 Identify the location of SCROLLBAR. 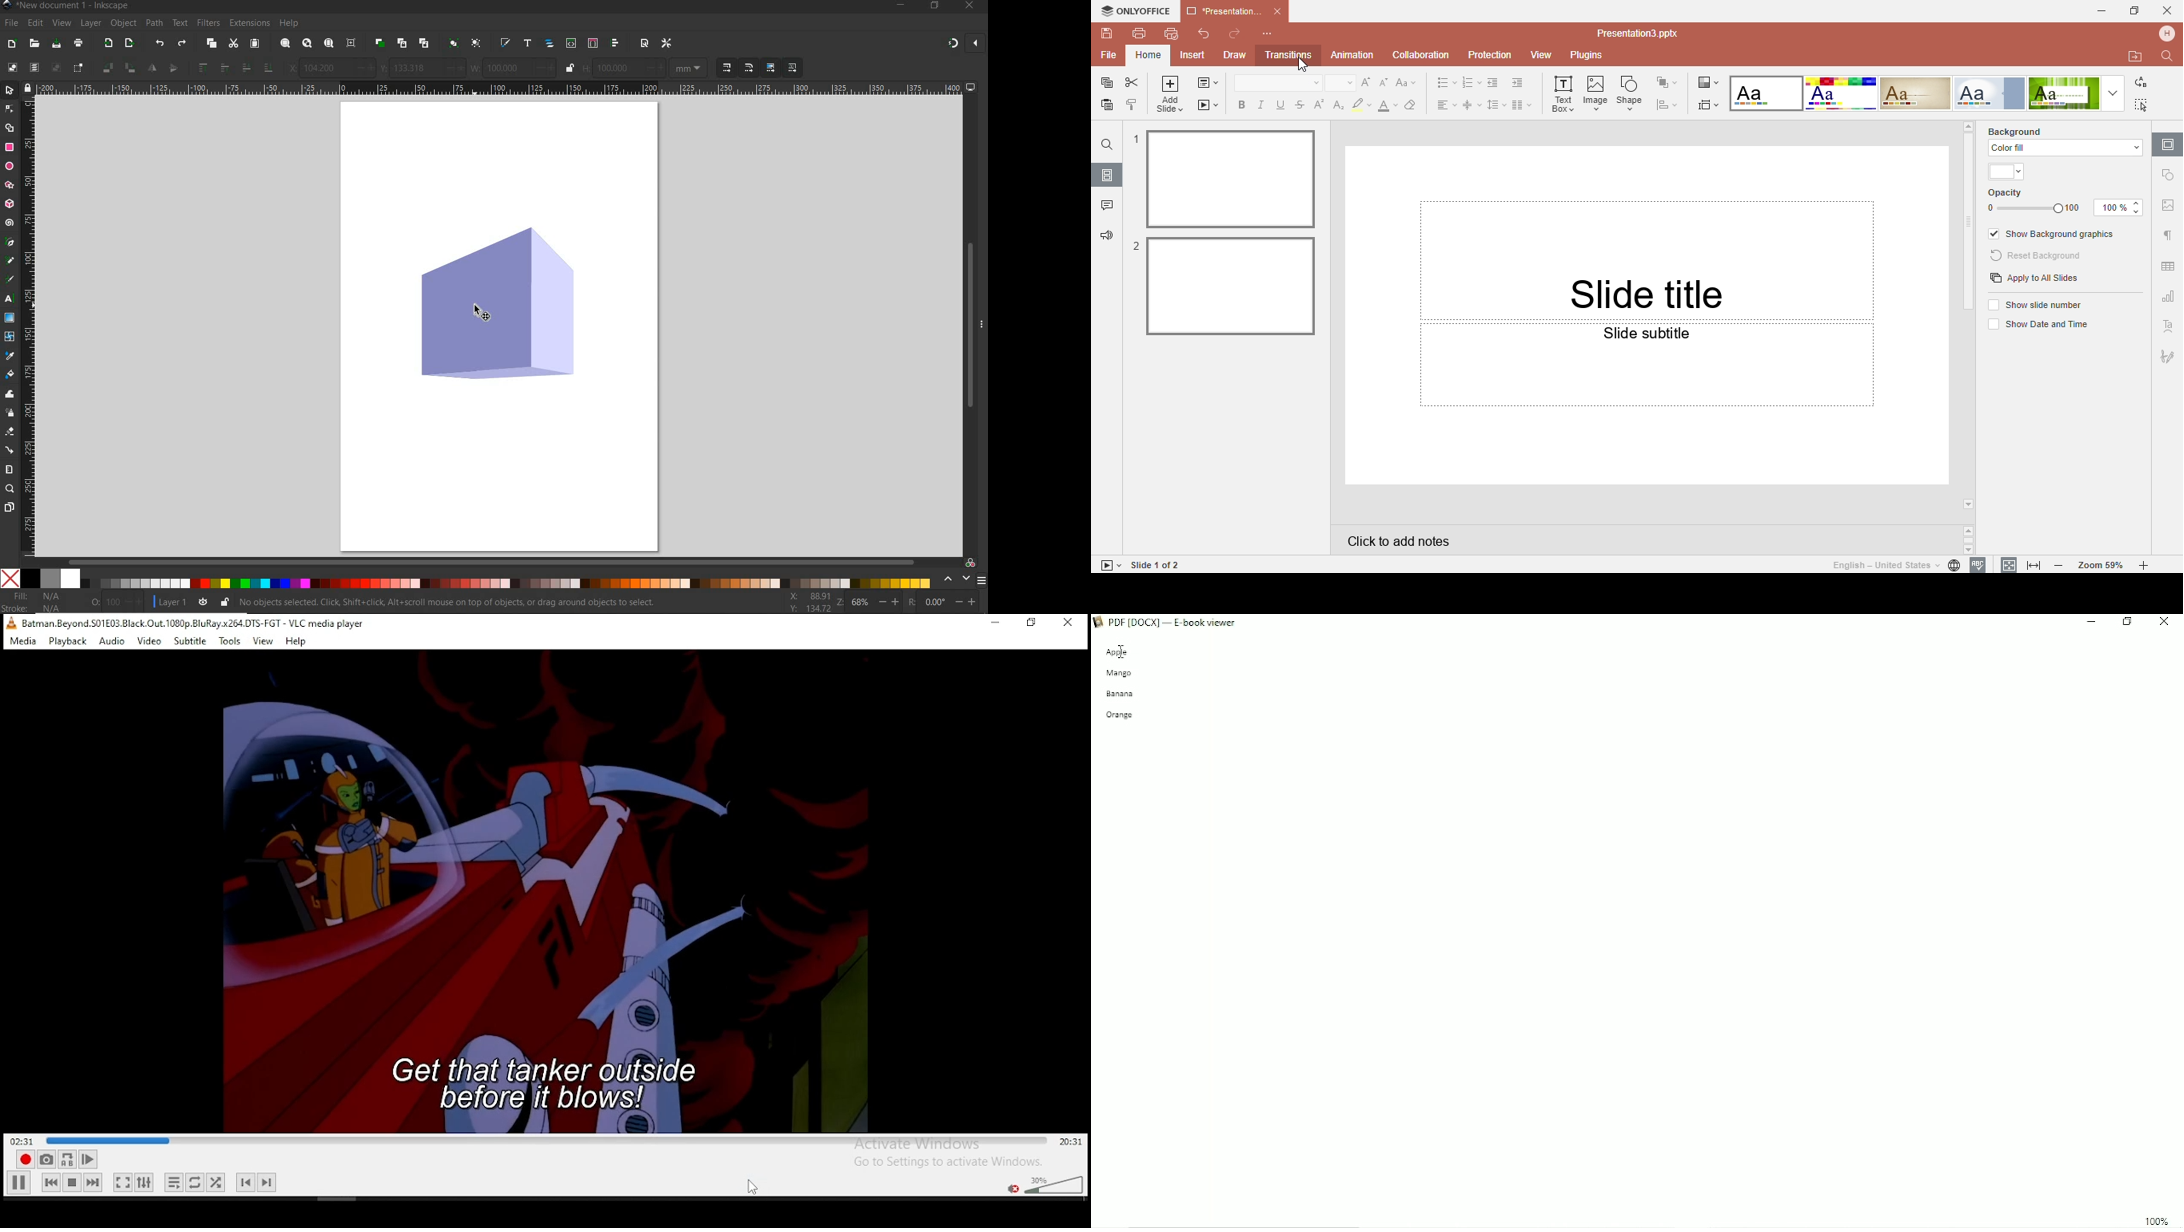
(970, 326).